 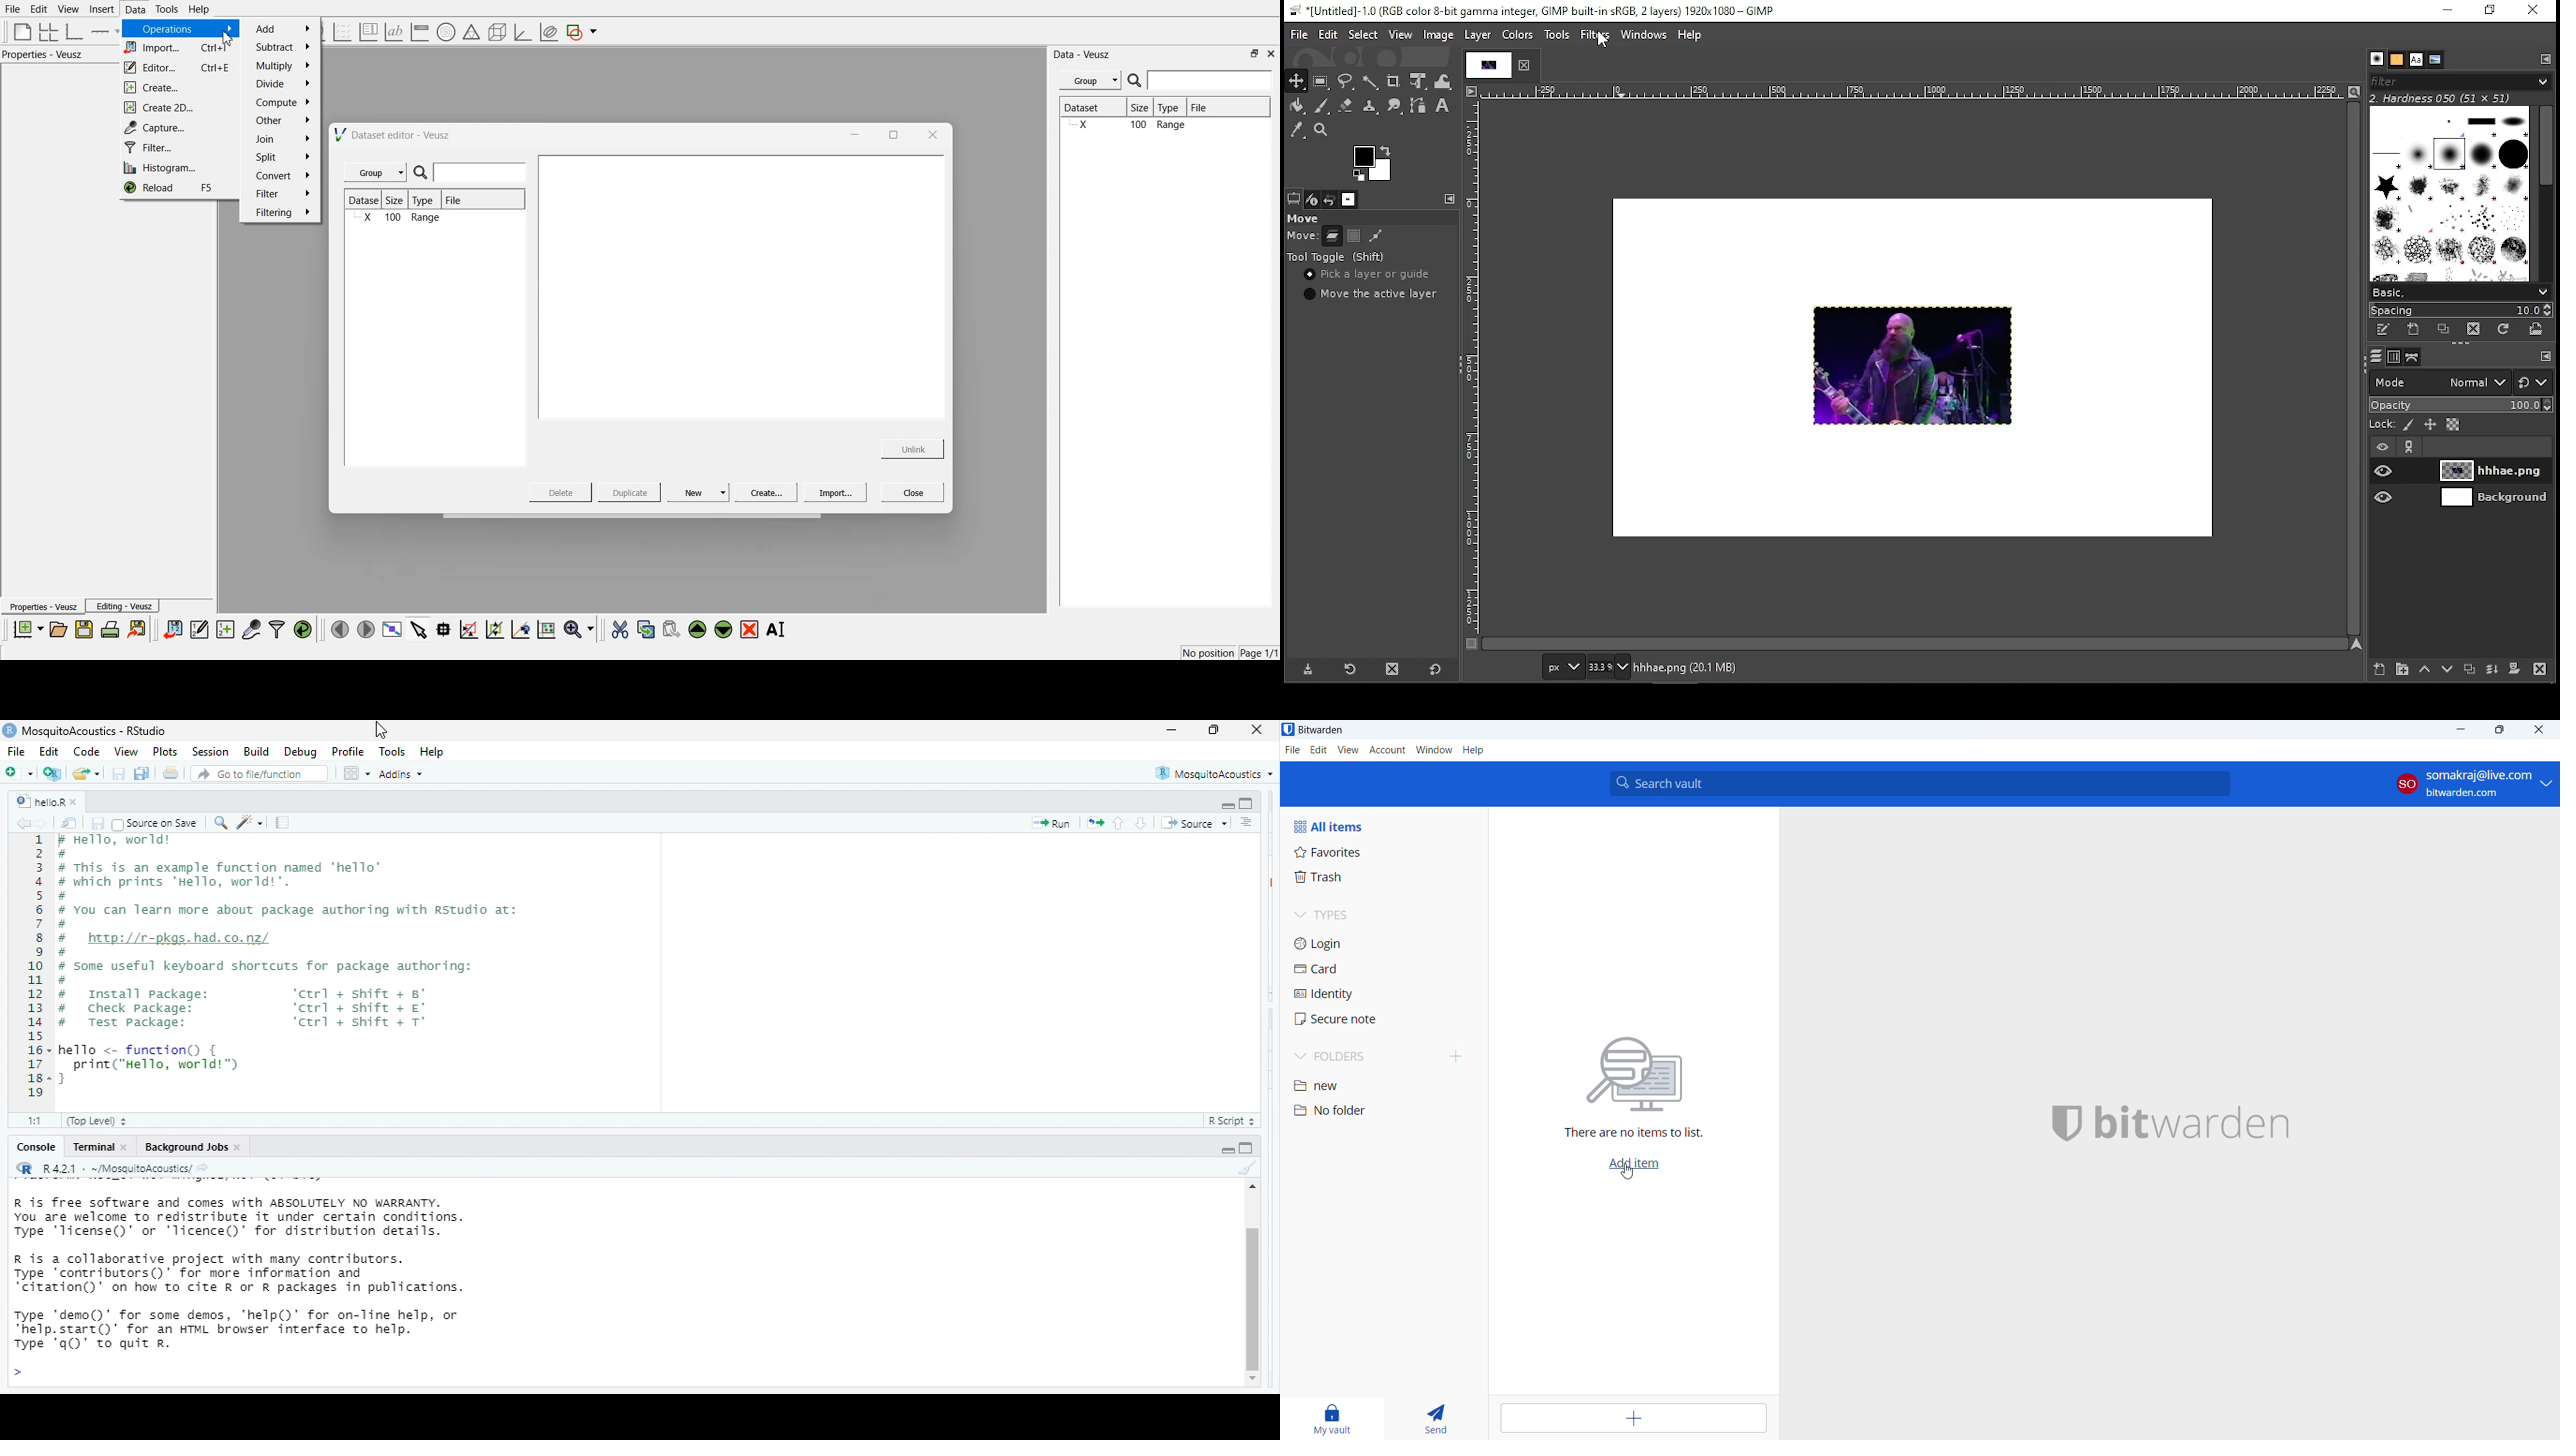 I want to click on refresh brushes, so click(x=2503, y=331).